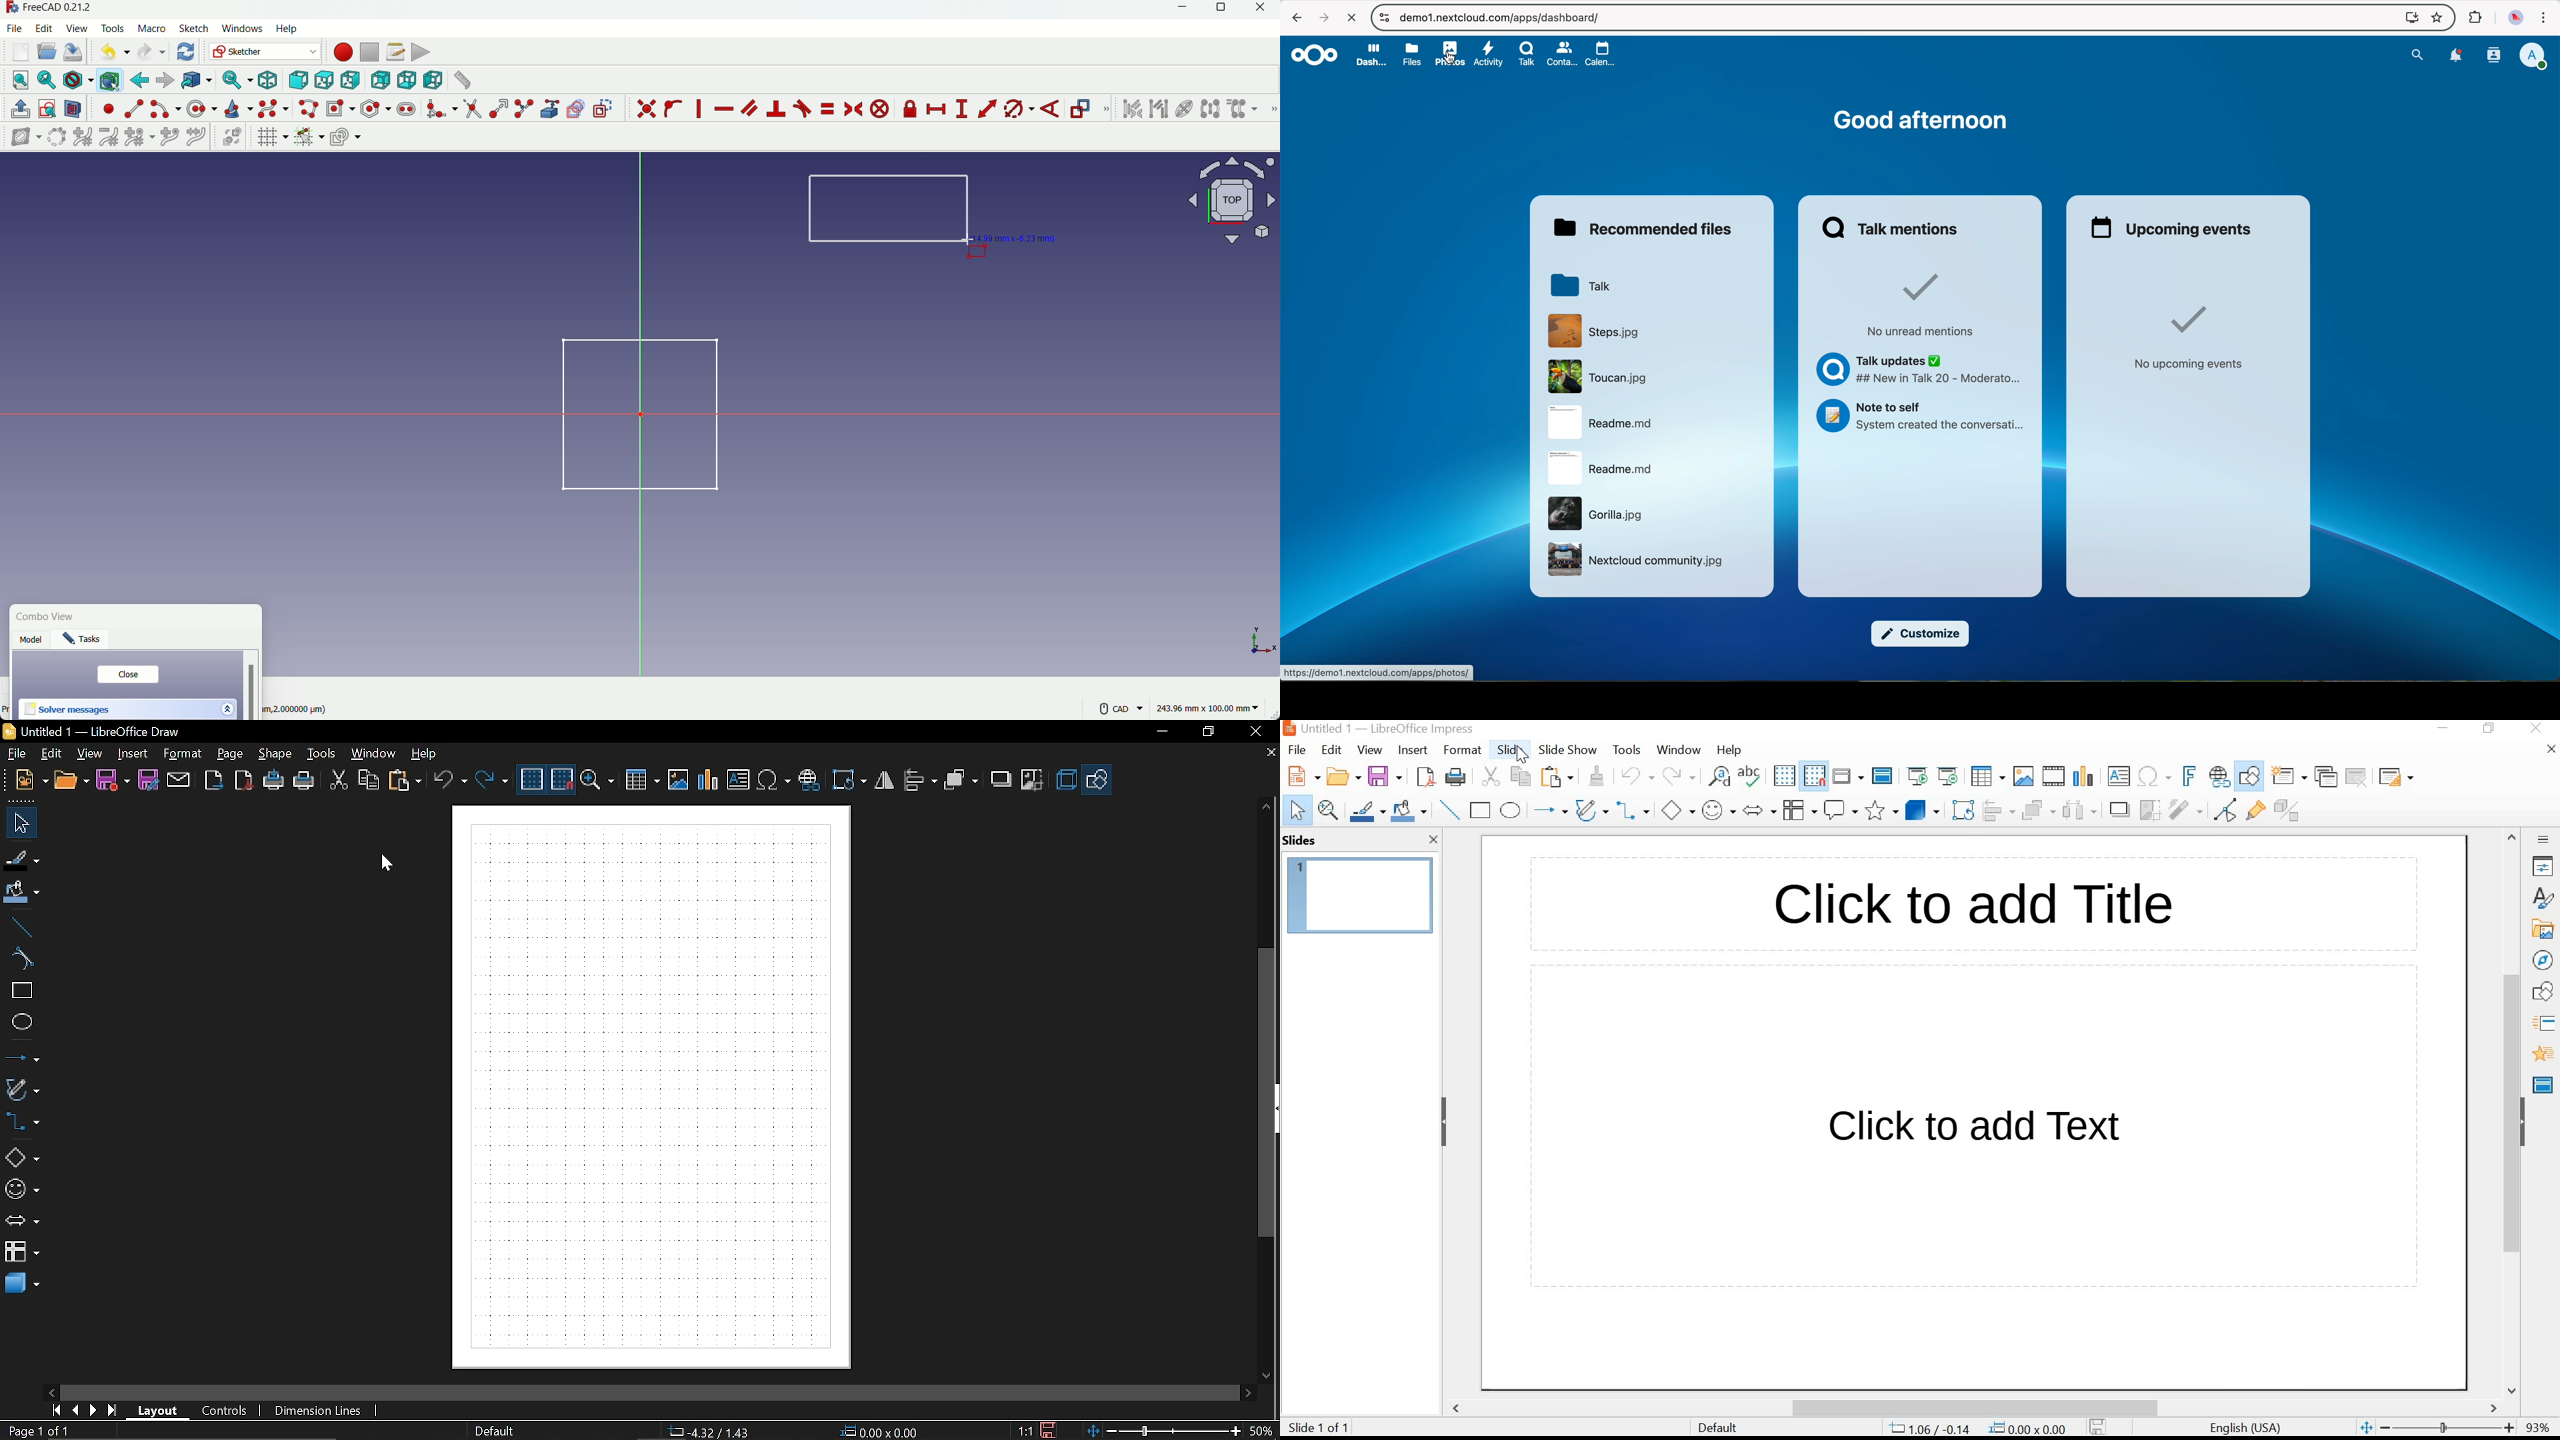  Describe the element at coordinates (967, 241) in the screenshot. I see `cursor` at that location.